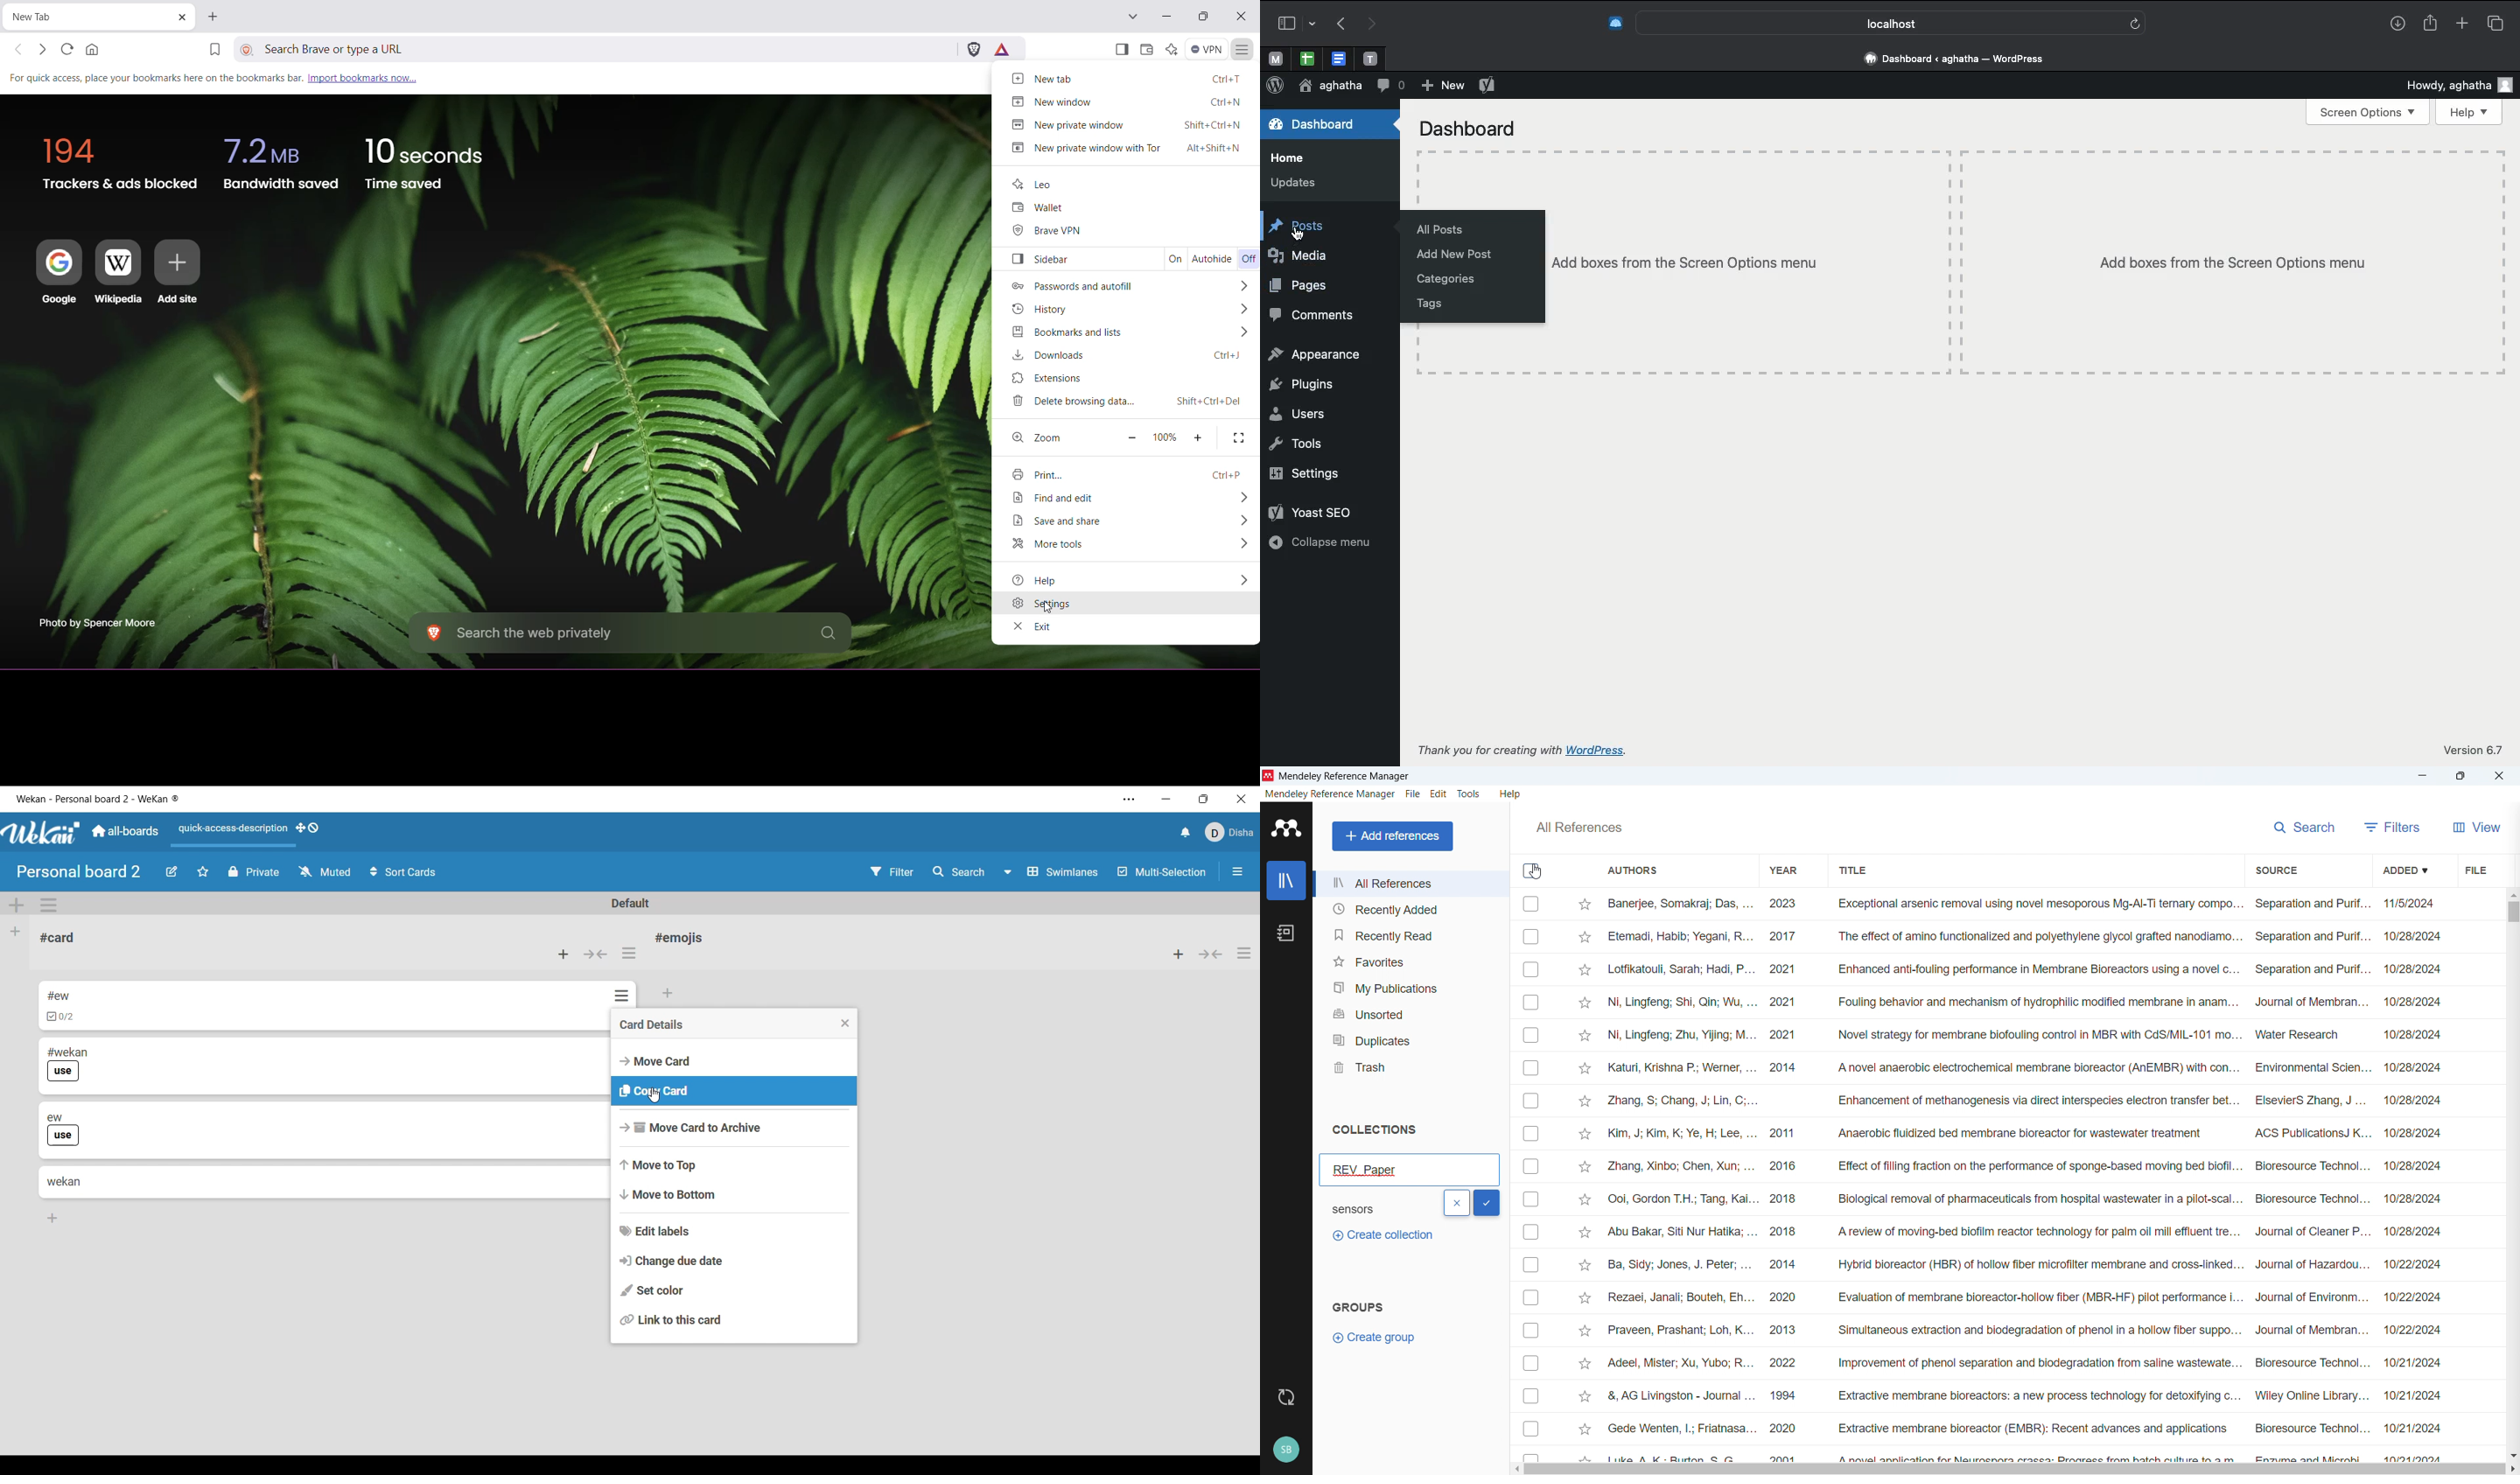 The image size is (2520, 1484). What do you see at coordinates (1530, 1396) in the screenshot?
I see `Select respective publication` at bounding box center [1530, 1396].